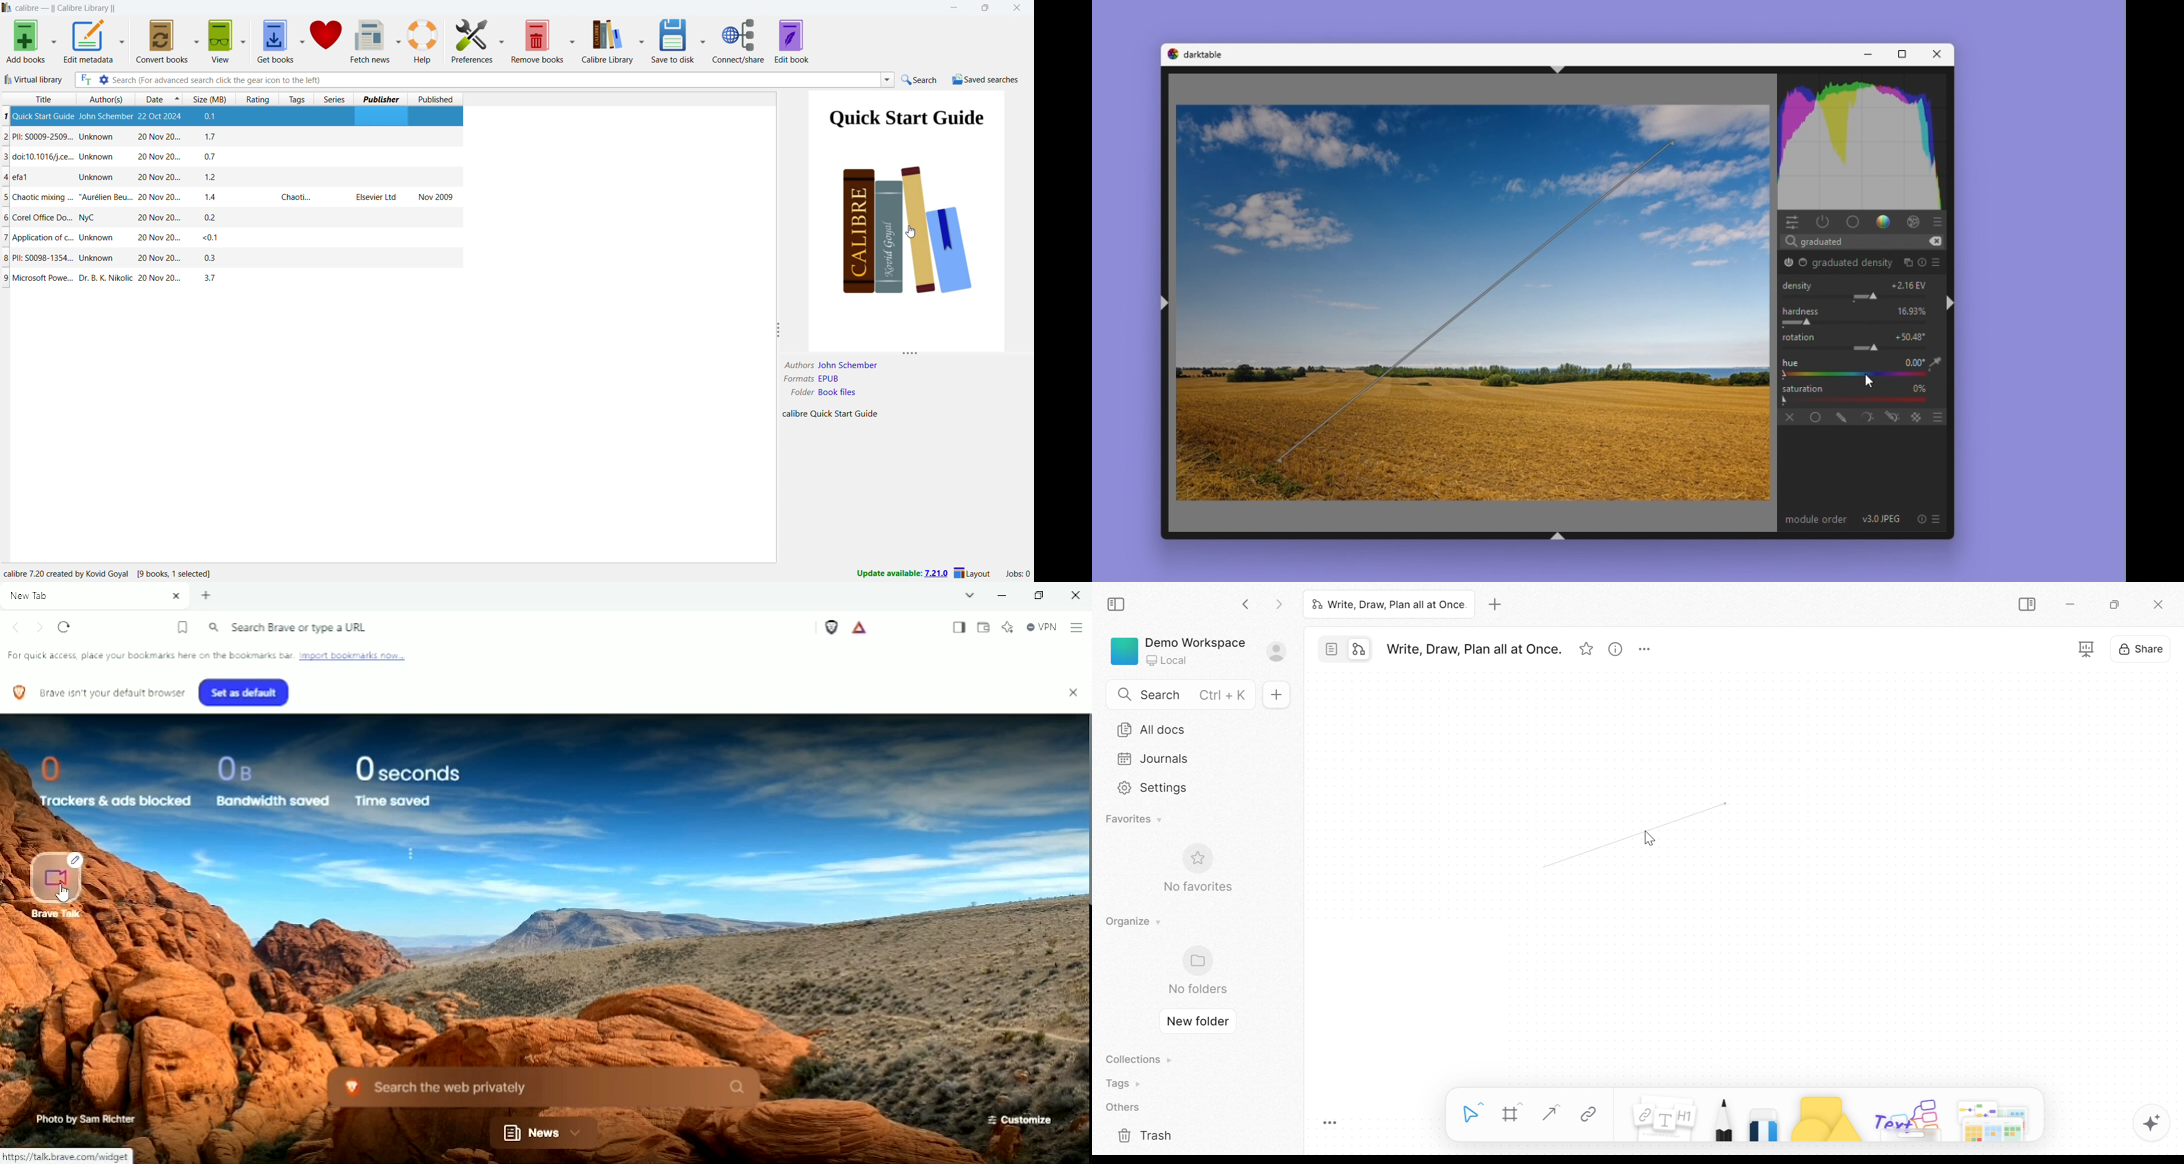  What do you see at coordinates (703, 40) in the screenshot?
I see `save to disk options` at bounding box center [703, 40].